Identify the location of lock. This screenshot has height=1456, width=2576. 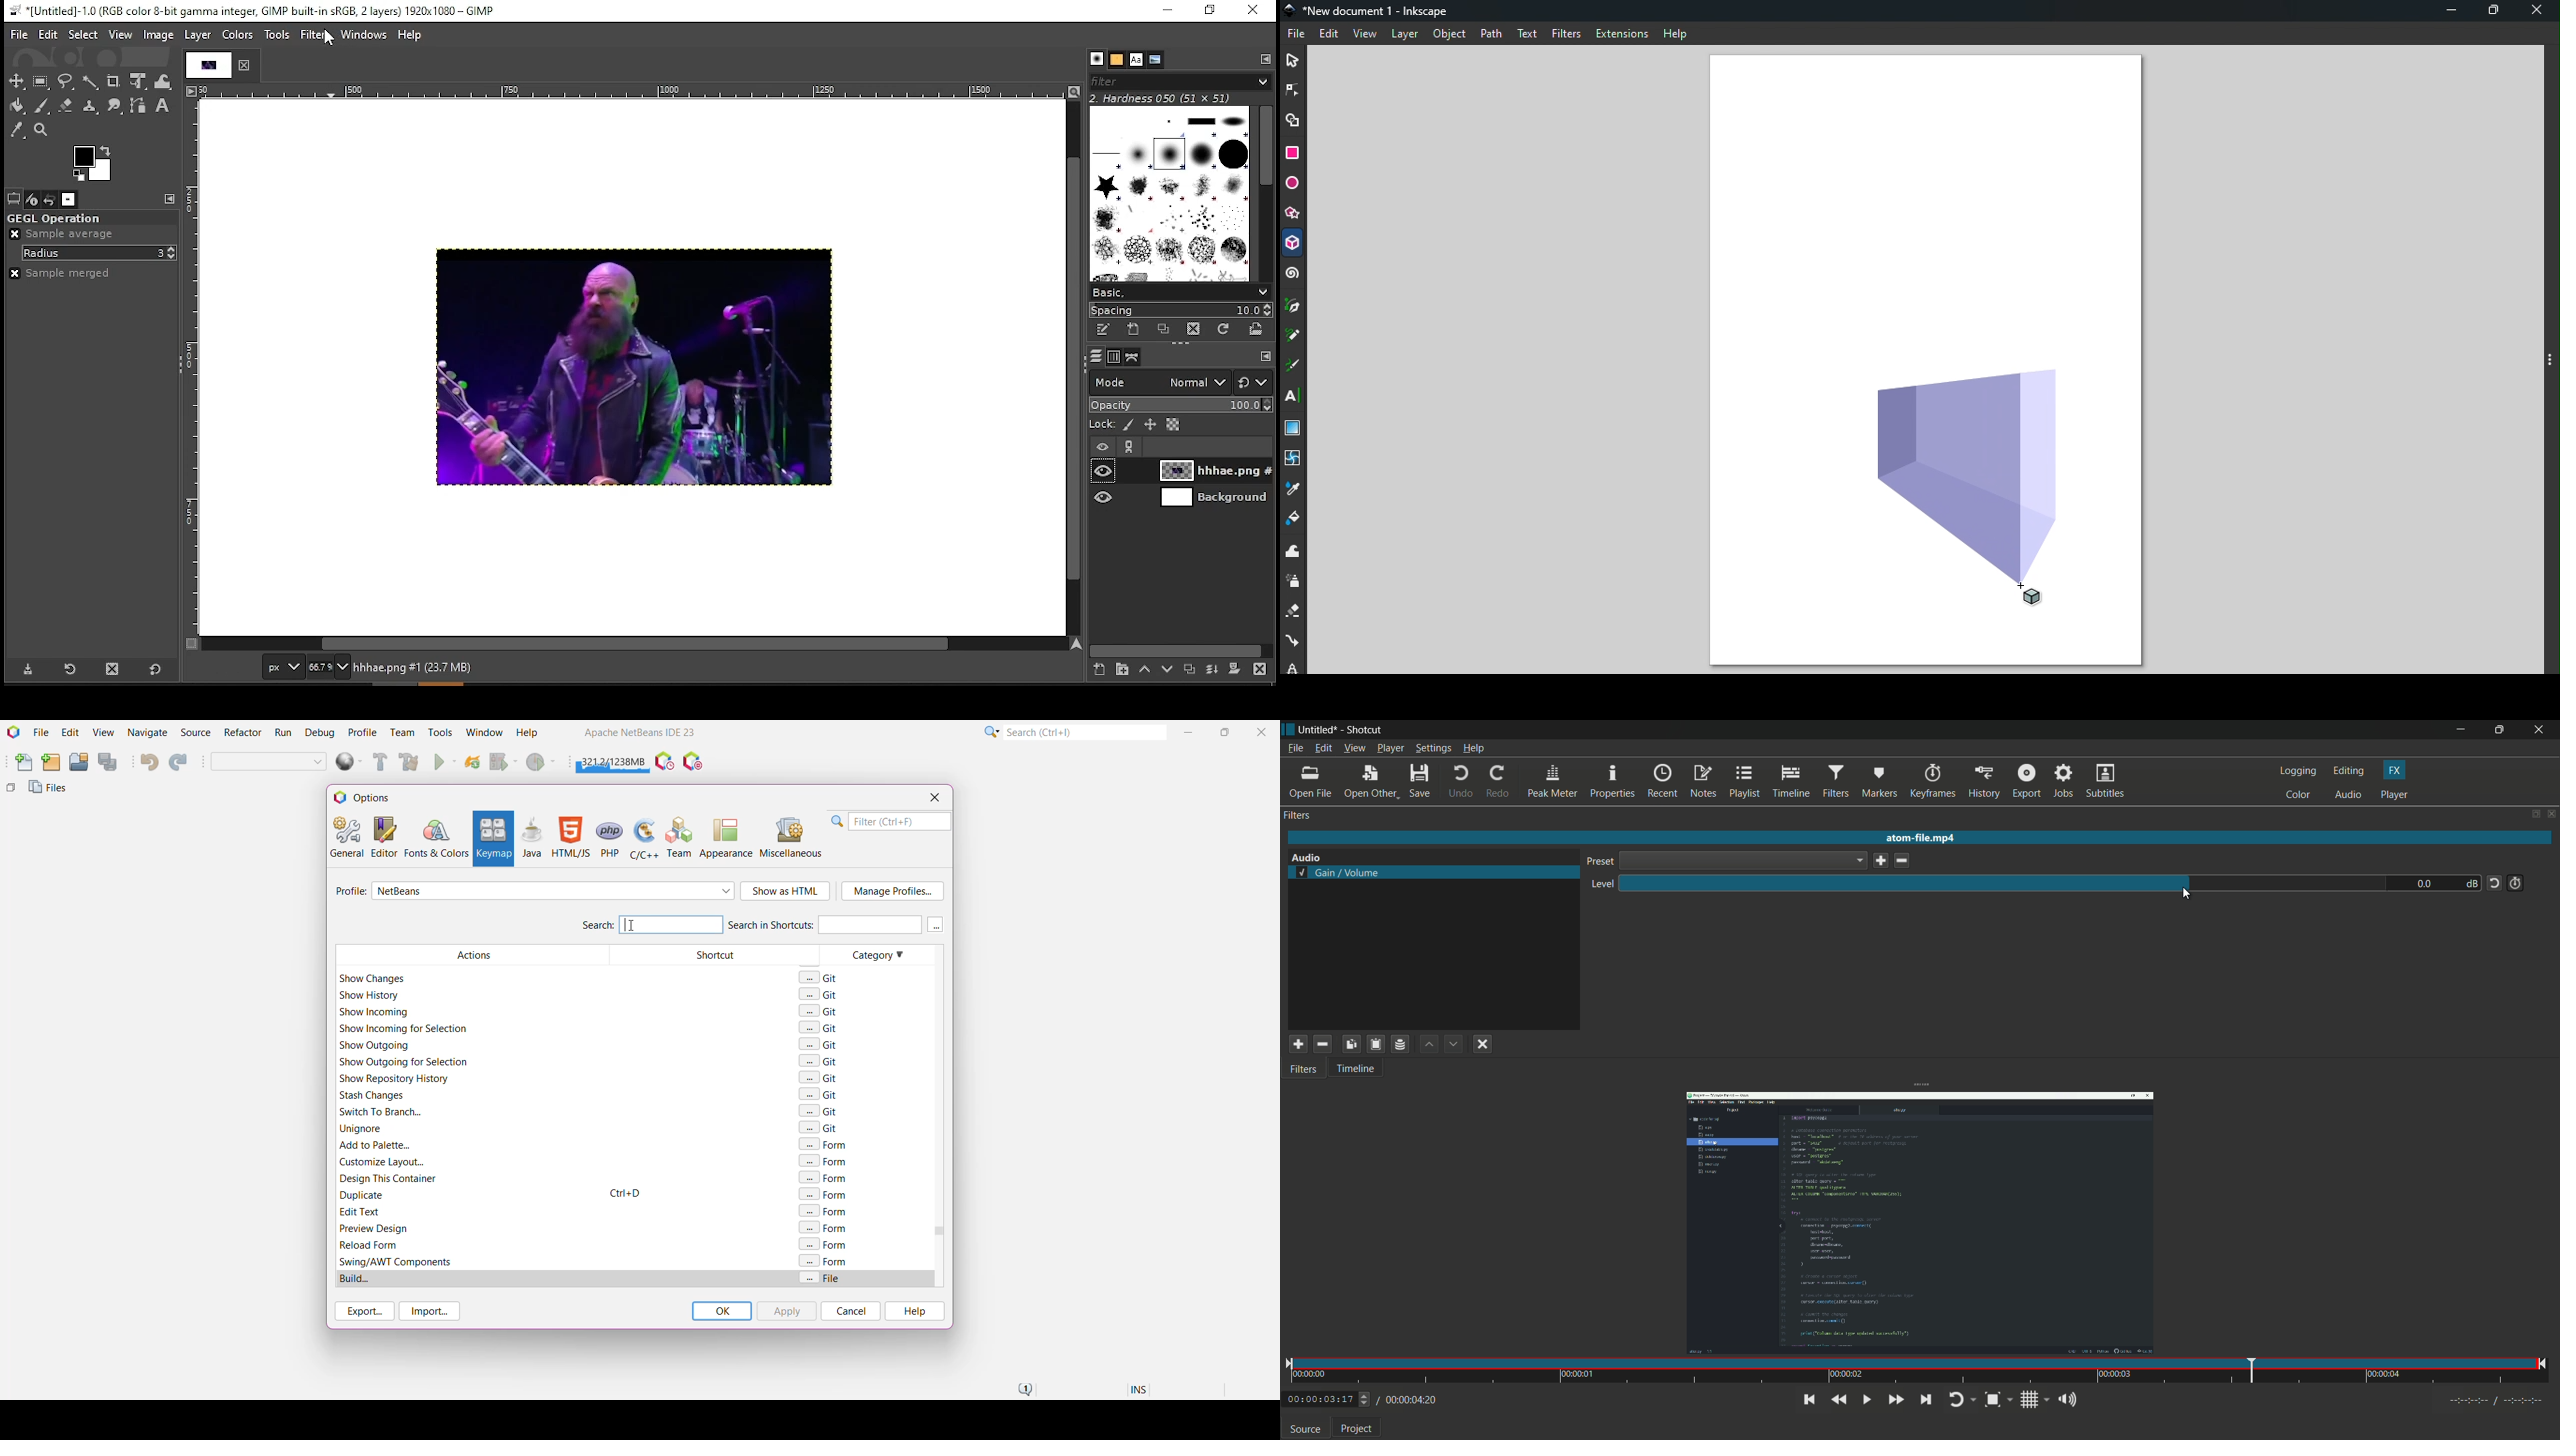
(1100, 425).